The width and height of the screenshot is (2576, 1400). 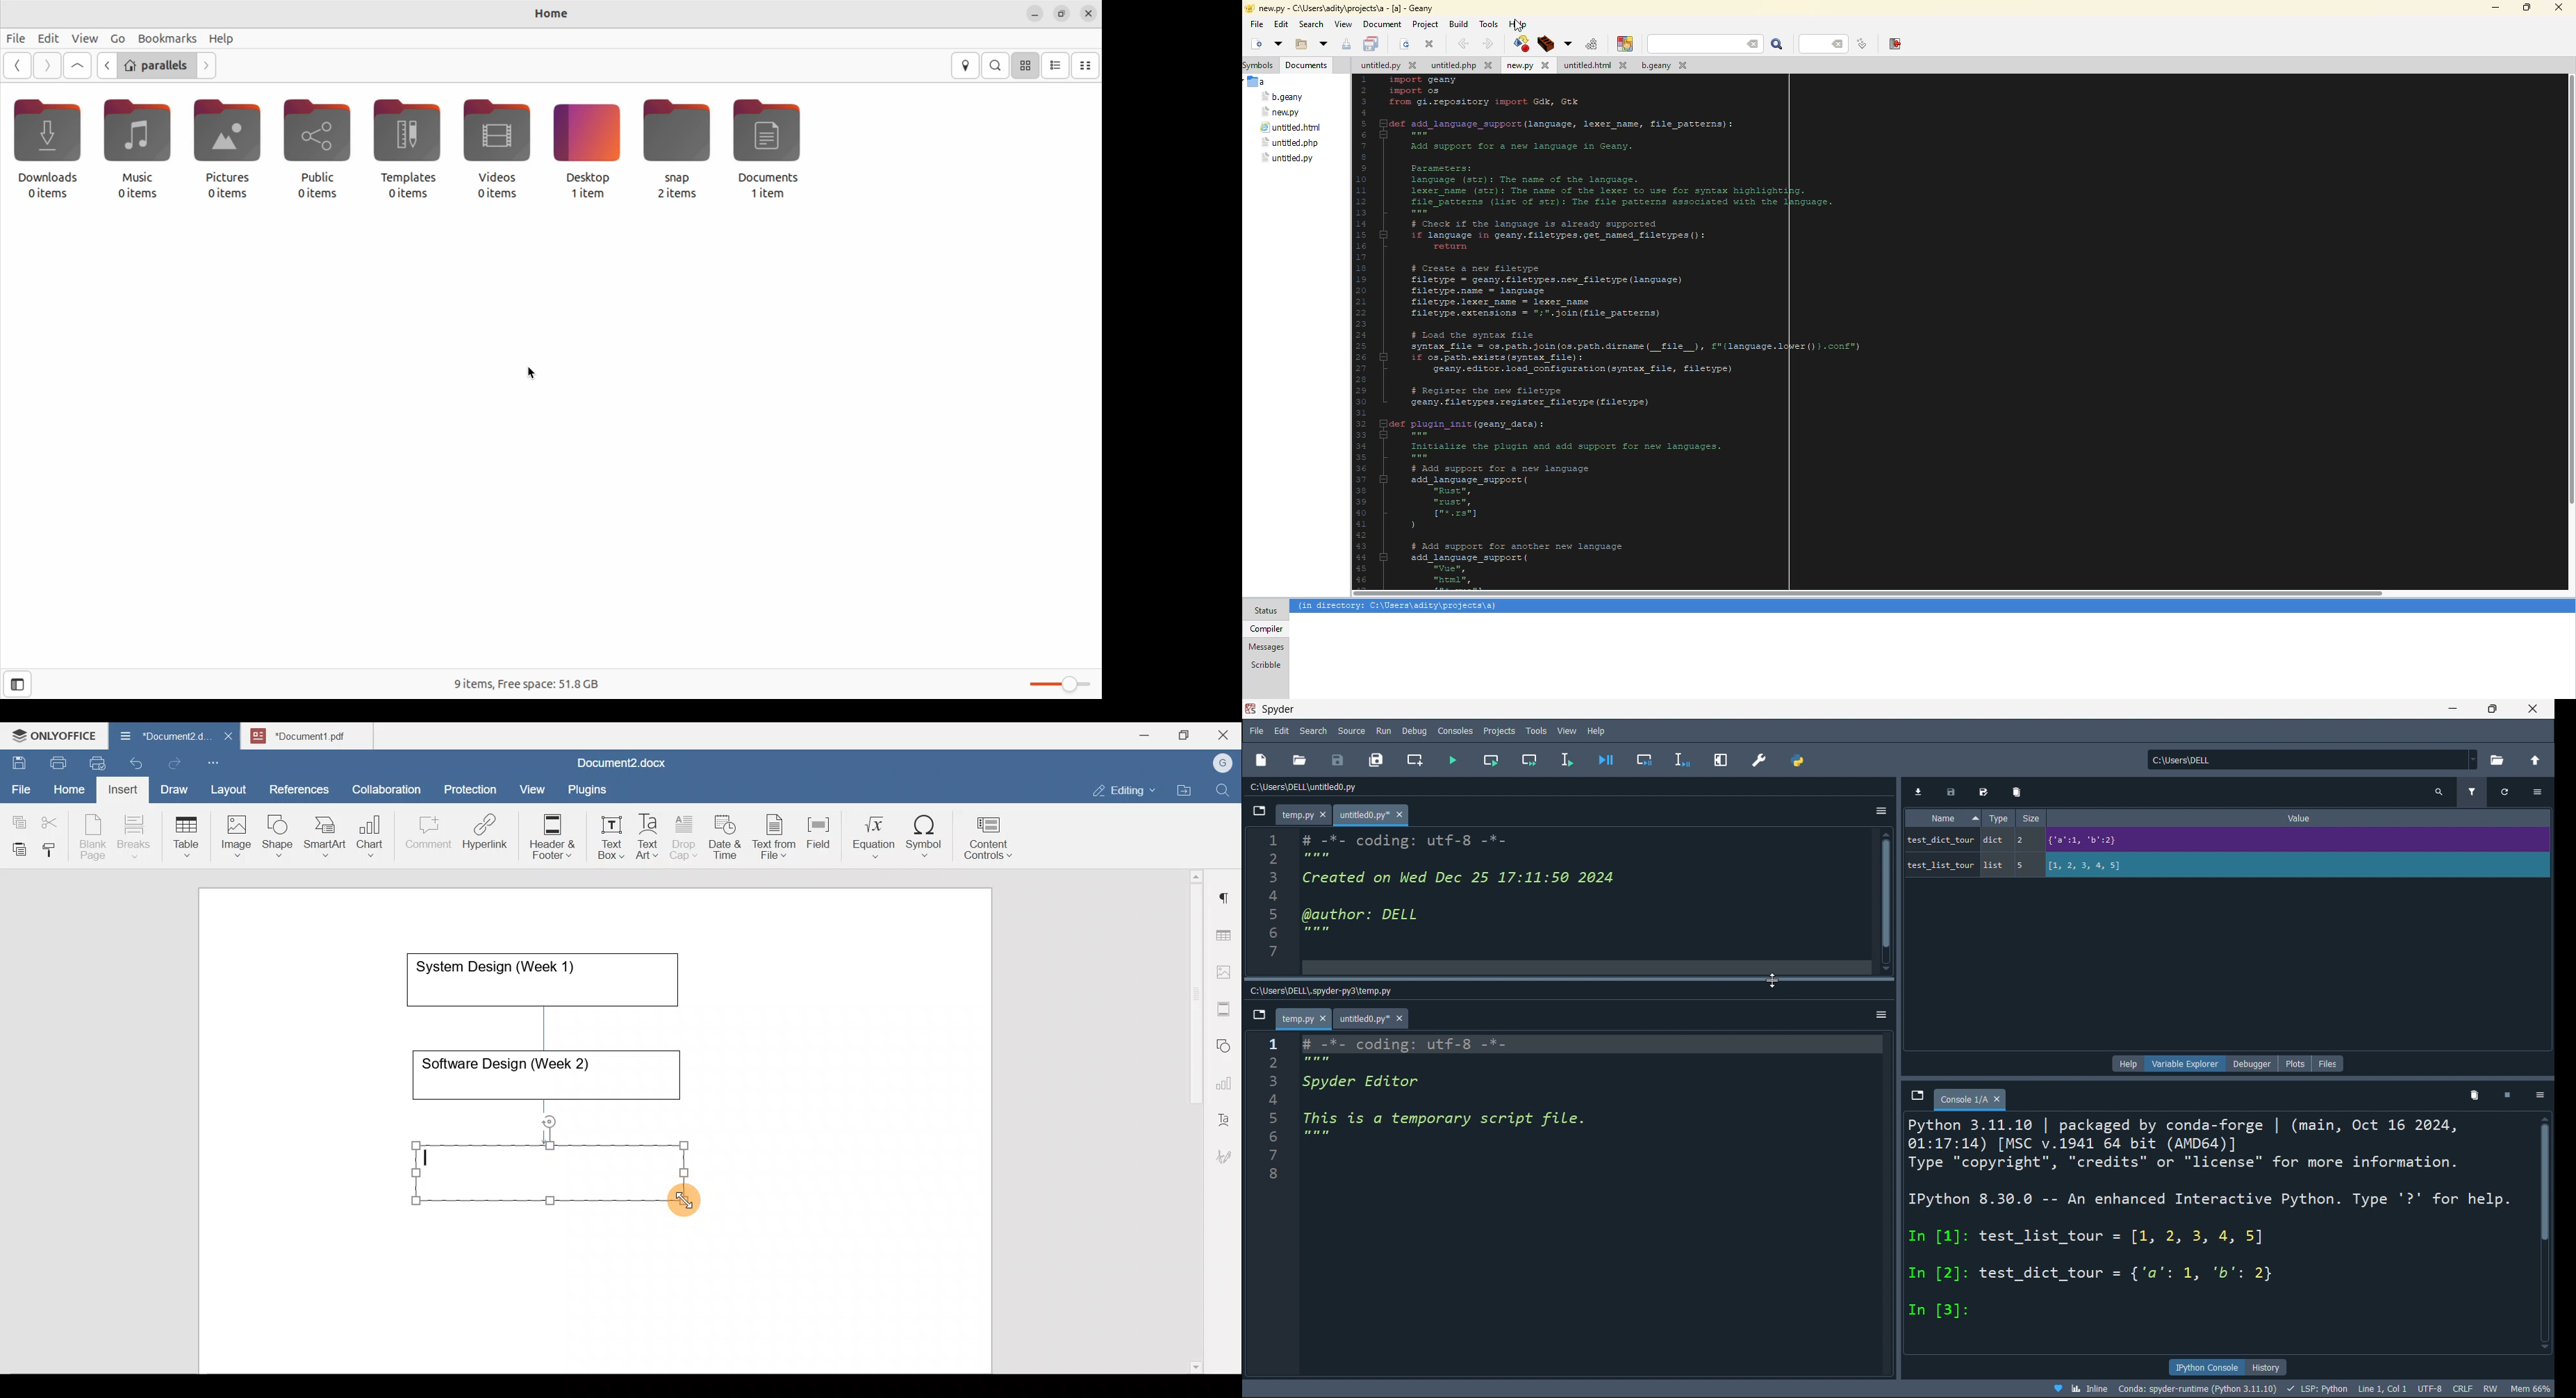 I want to click on search, so click(x=1313, y=730).